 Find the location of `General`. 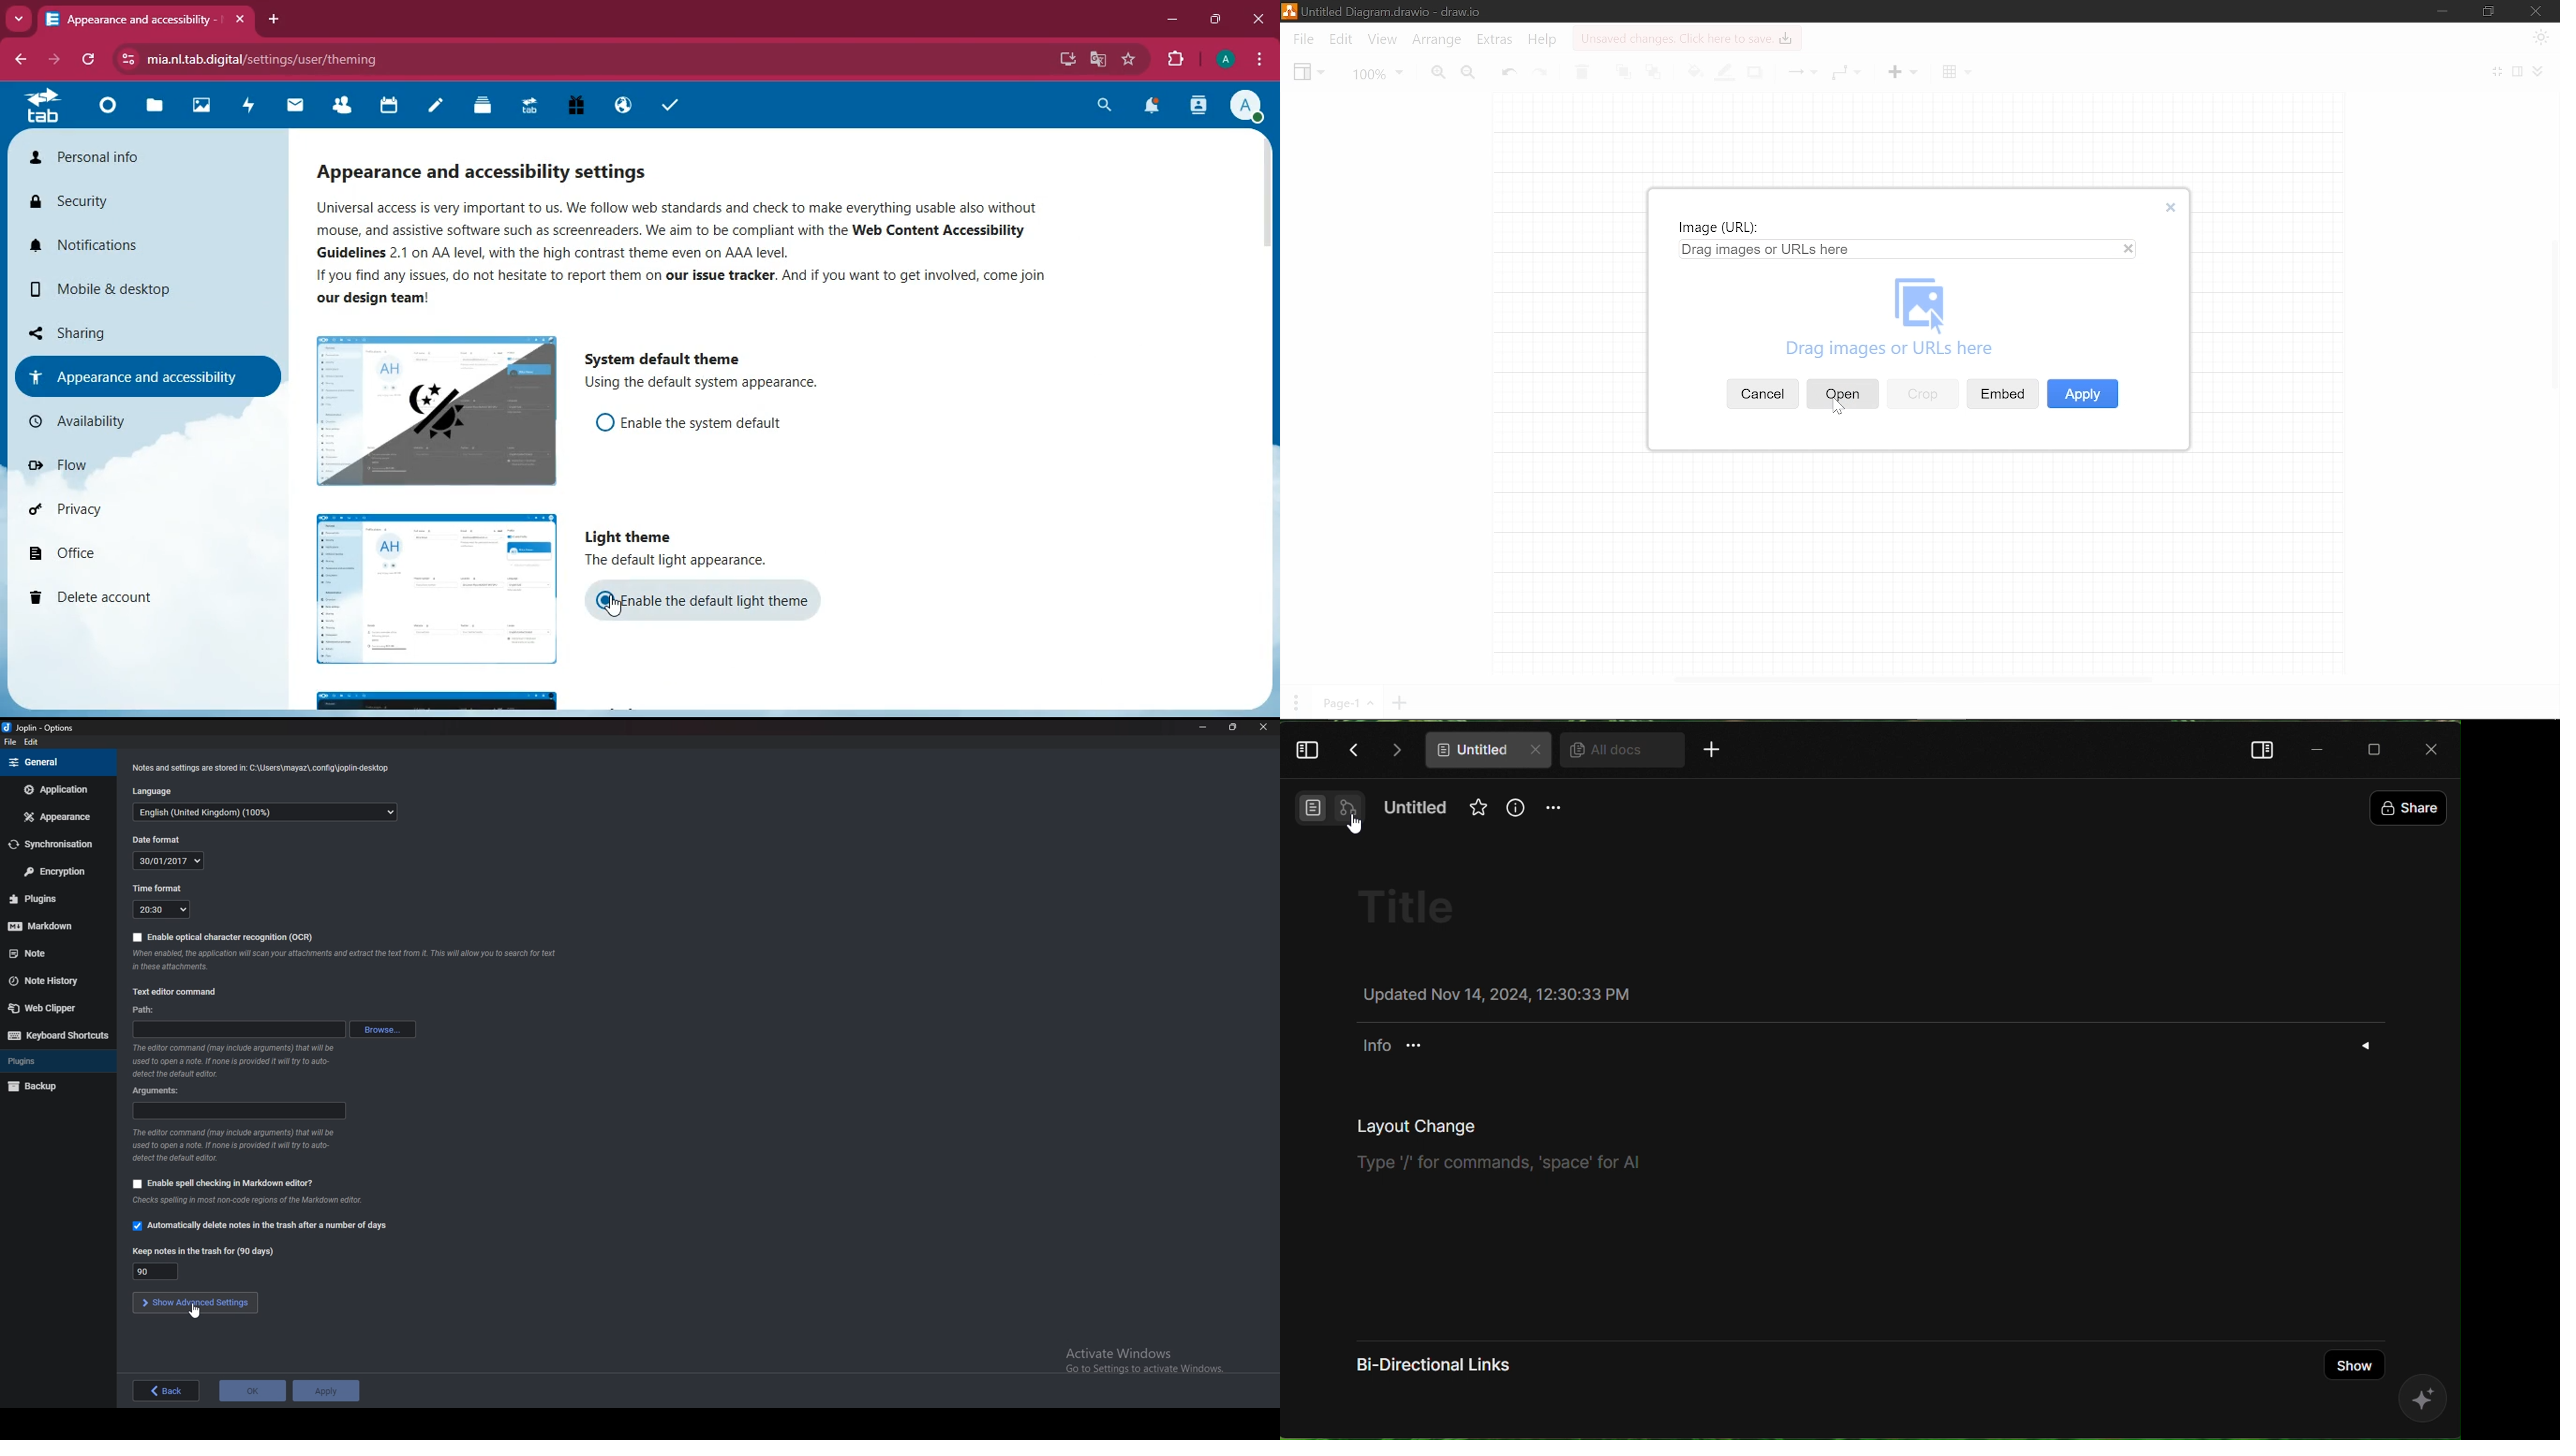

General is located at coordinates (56, 763).